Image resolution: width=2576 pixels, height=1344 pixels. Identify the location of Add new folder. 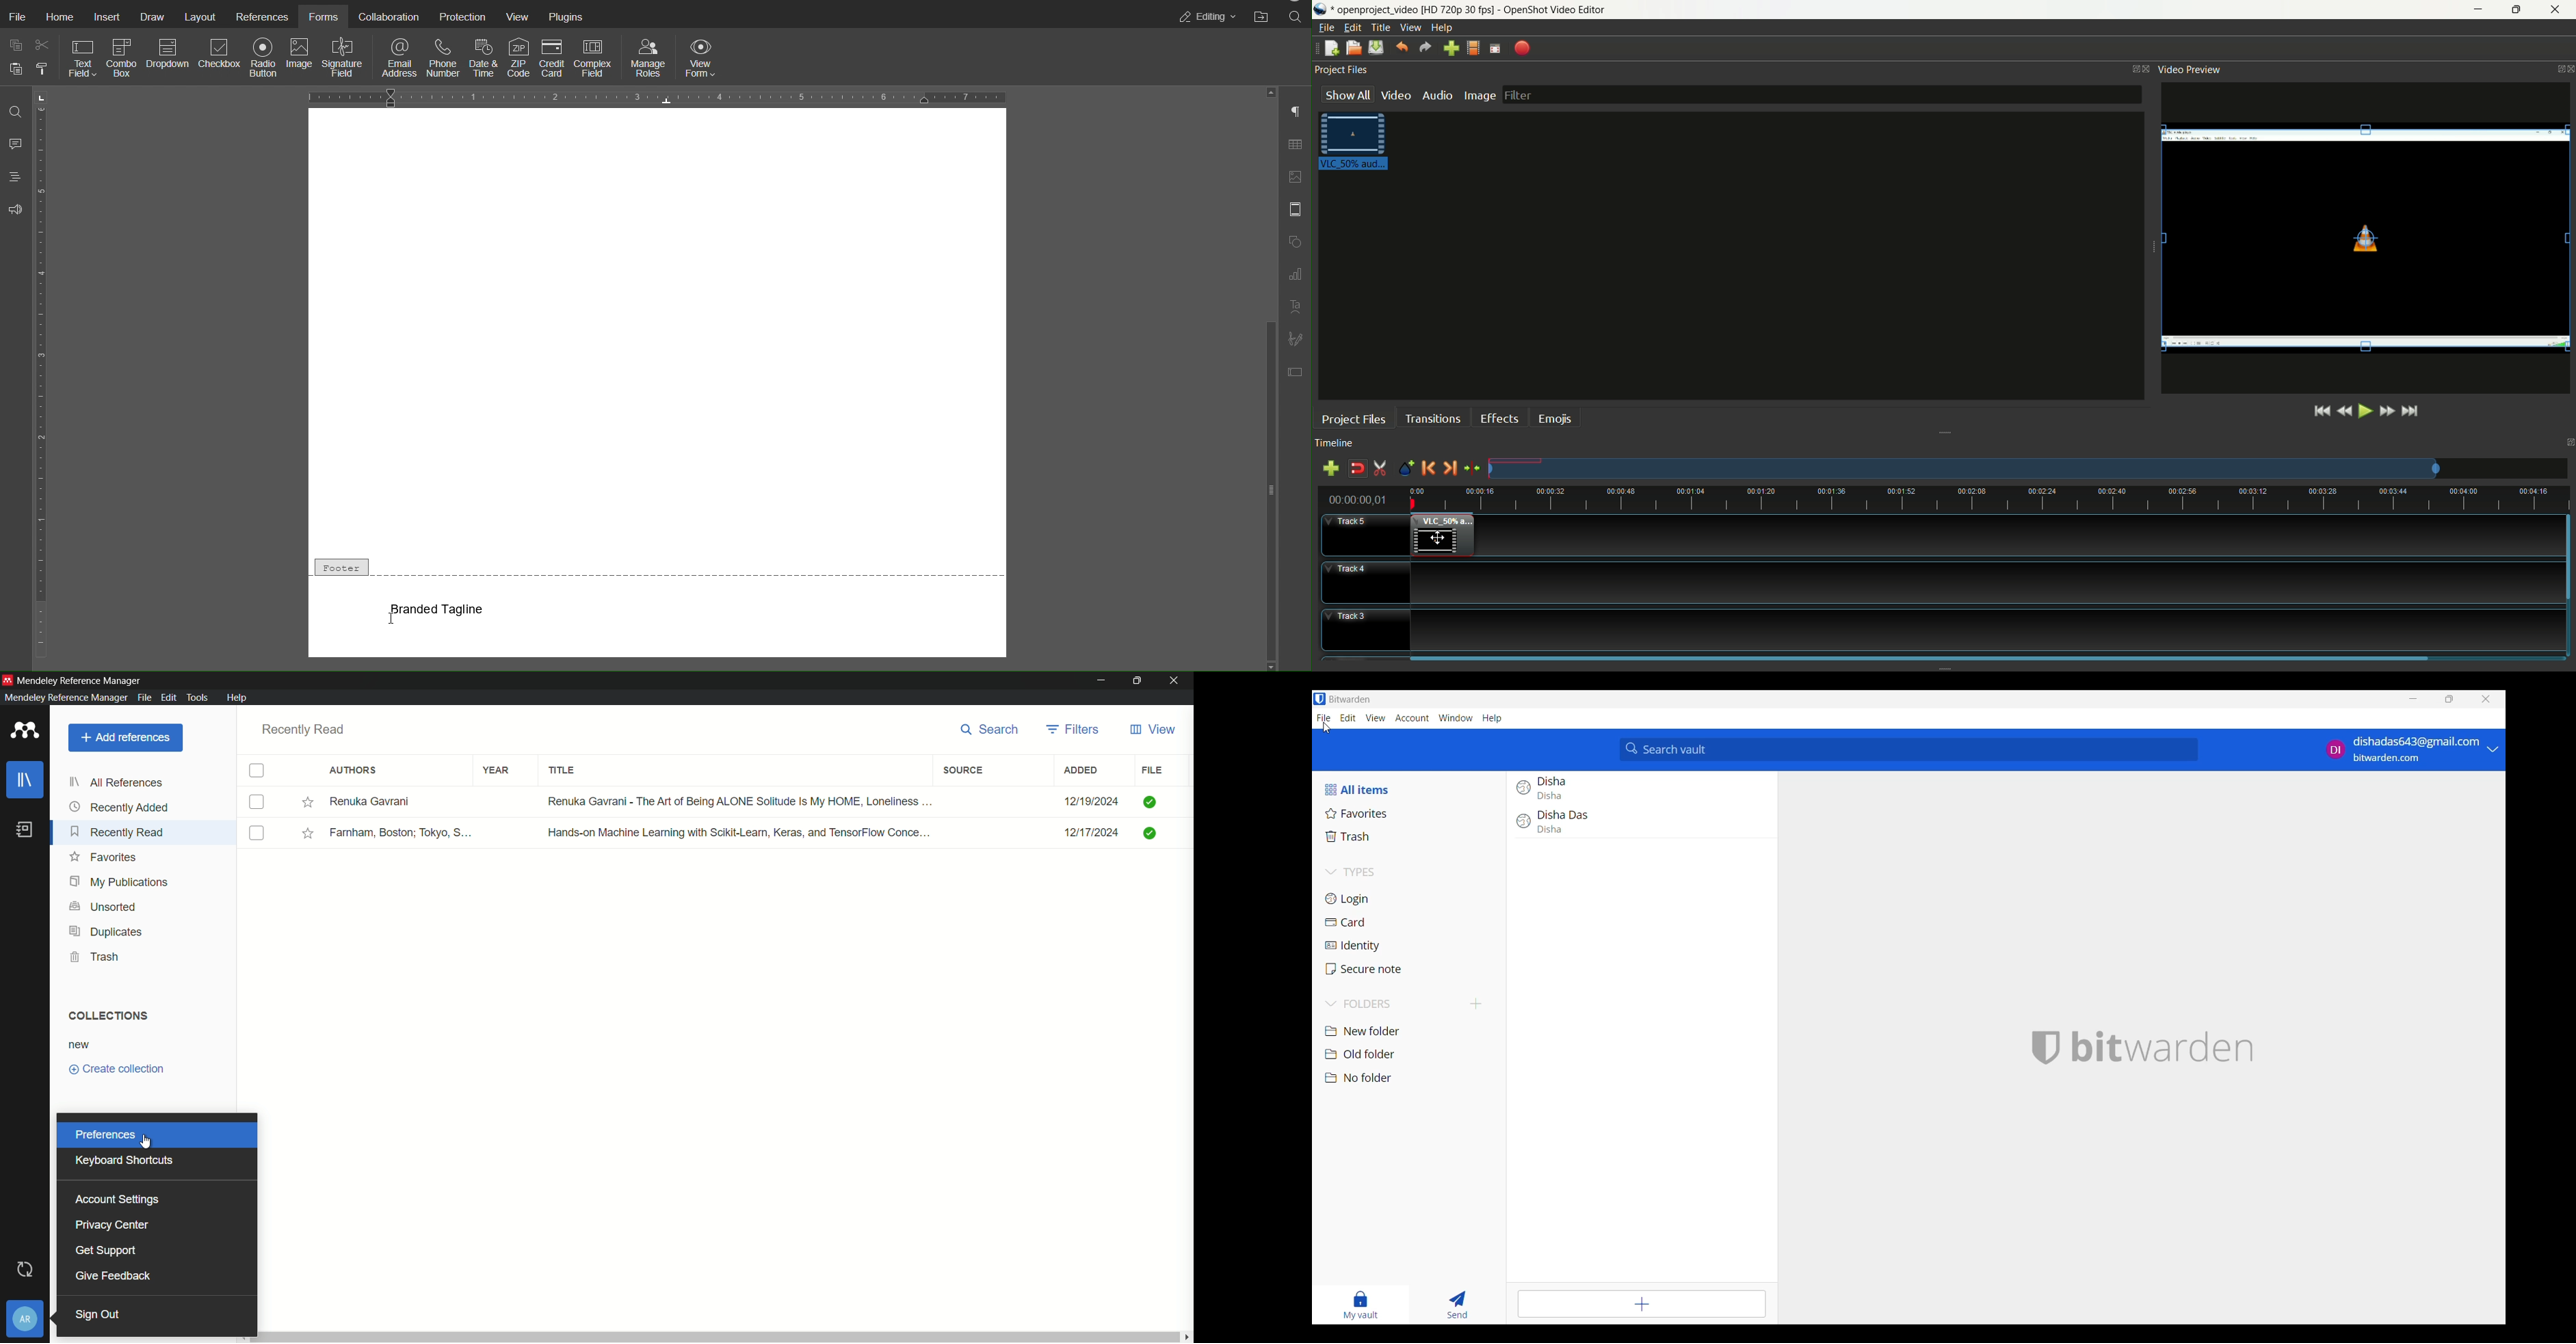
(1477, 1004).